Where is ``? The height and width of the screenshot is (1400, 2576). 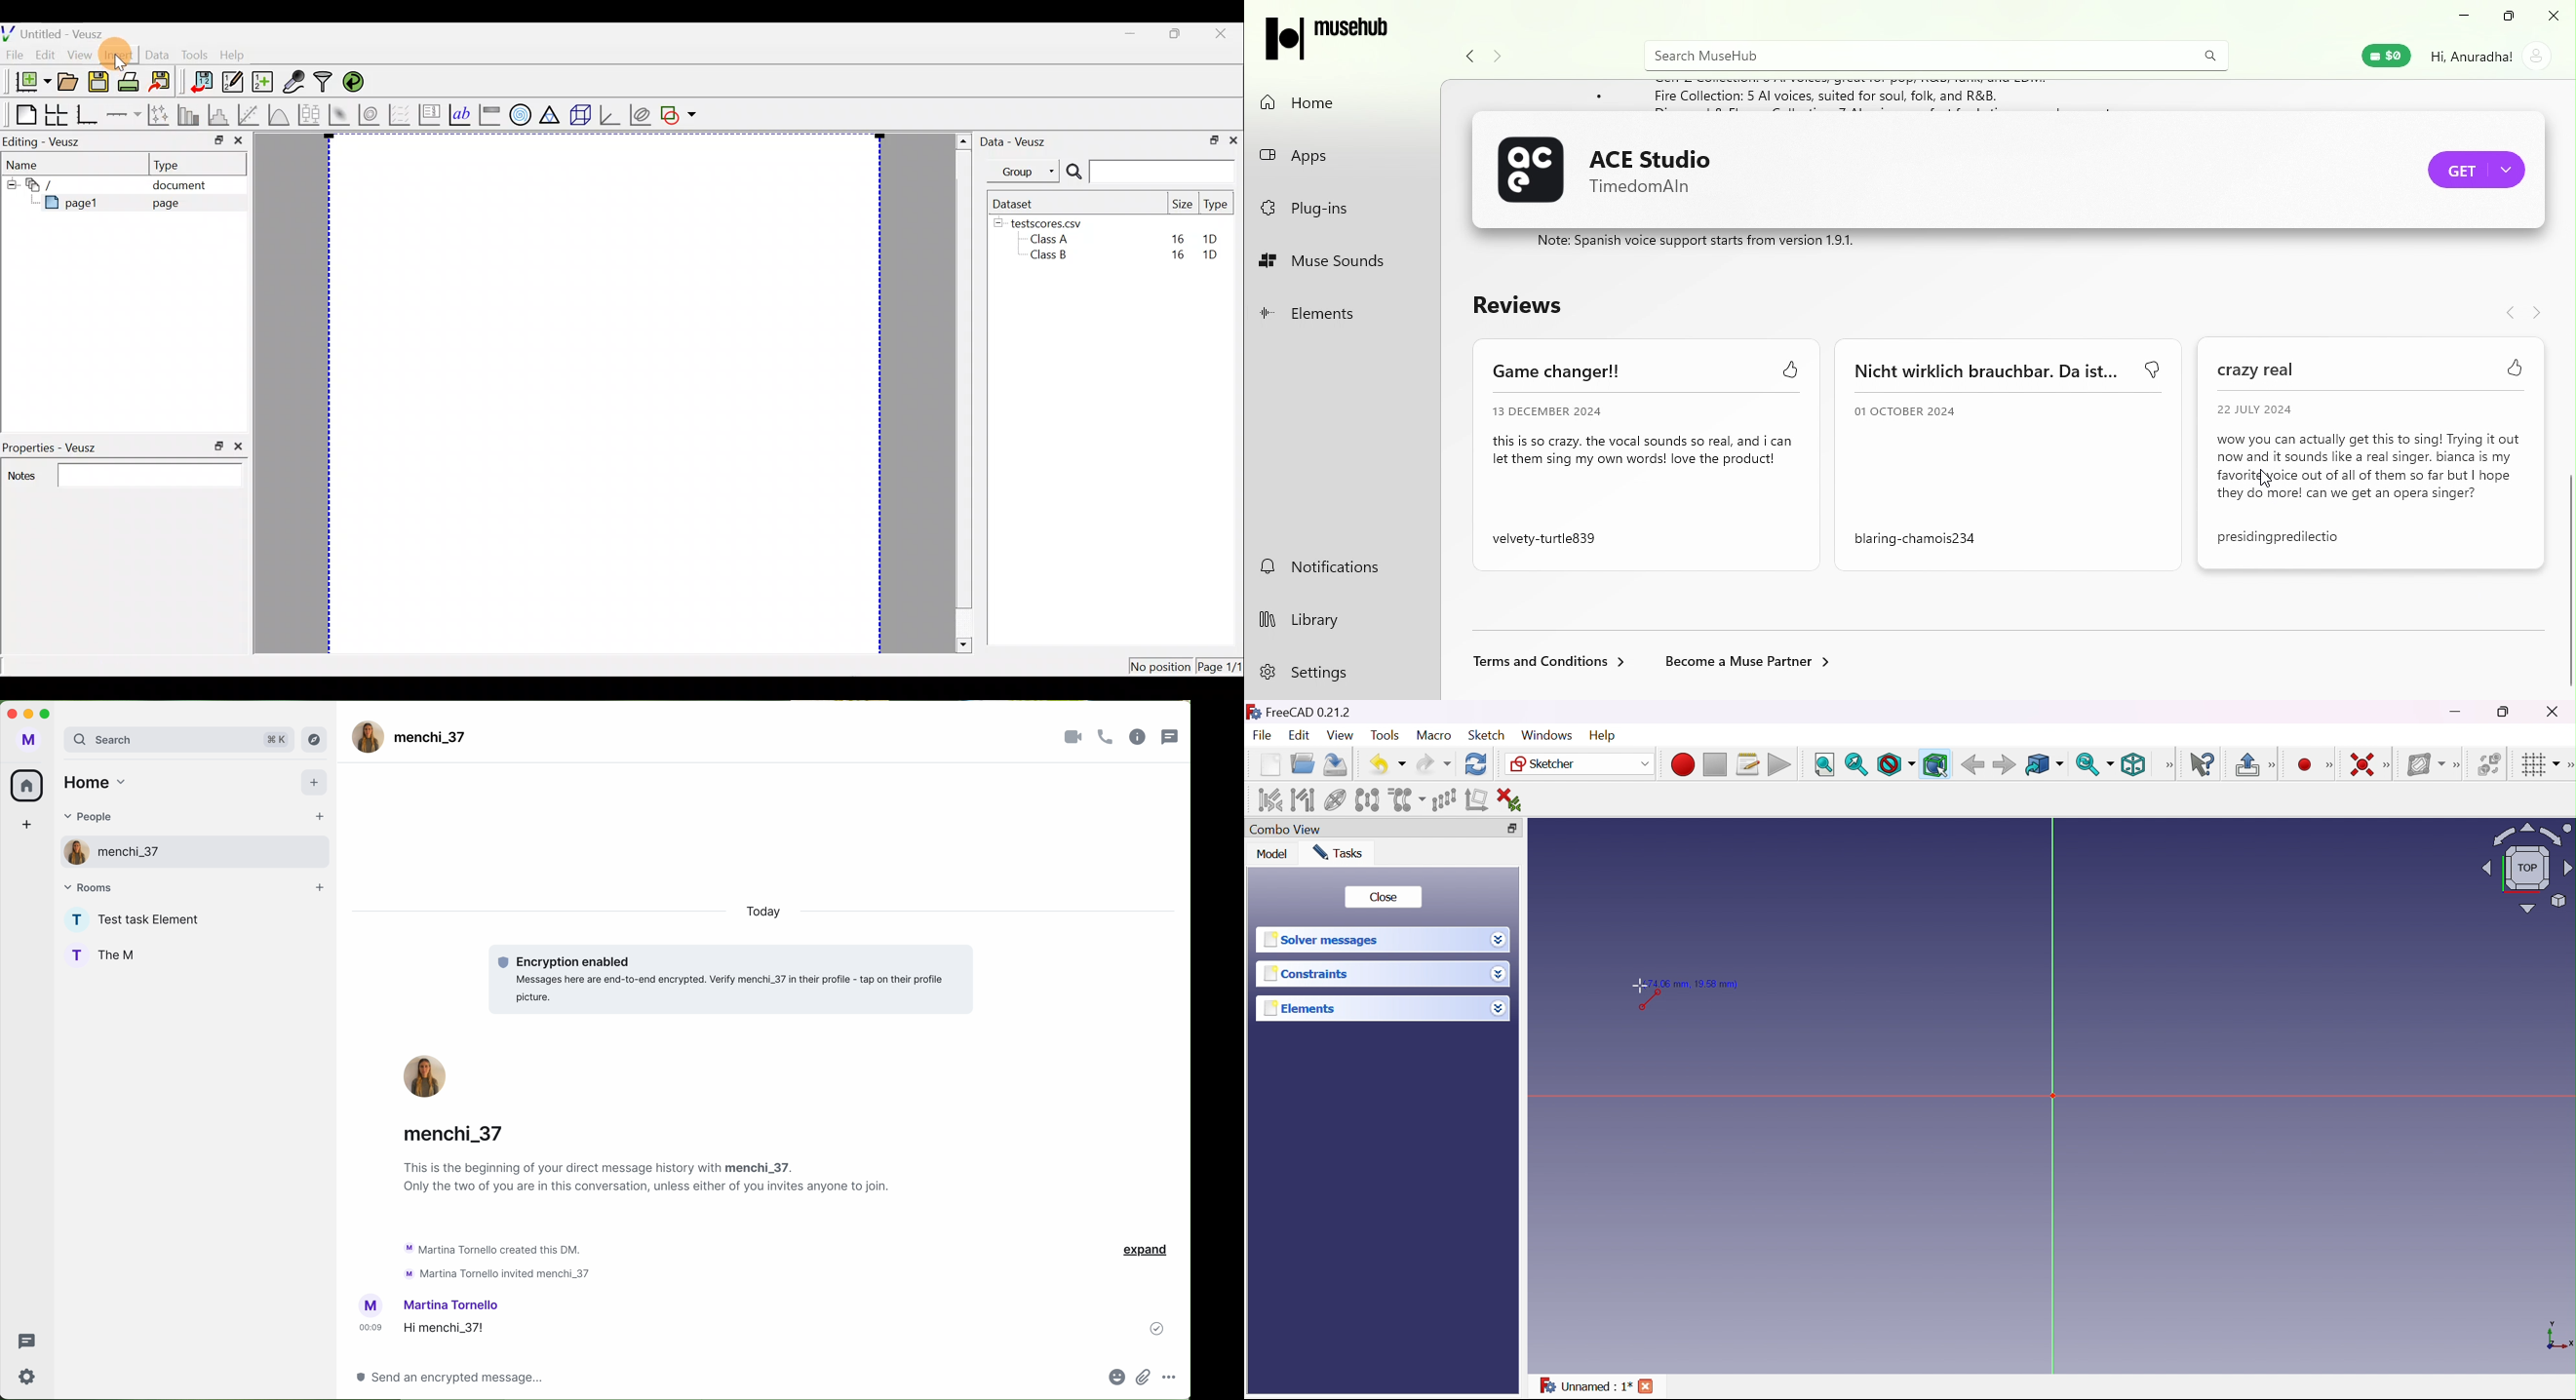
 is located at coordinates (2246, 765).